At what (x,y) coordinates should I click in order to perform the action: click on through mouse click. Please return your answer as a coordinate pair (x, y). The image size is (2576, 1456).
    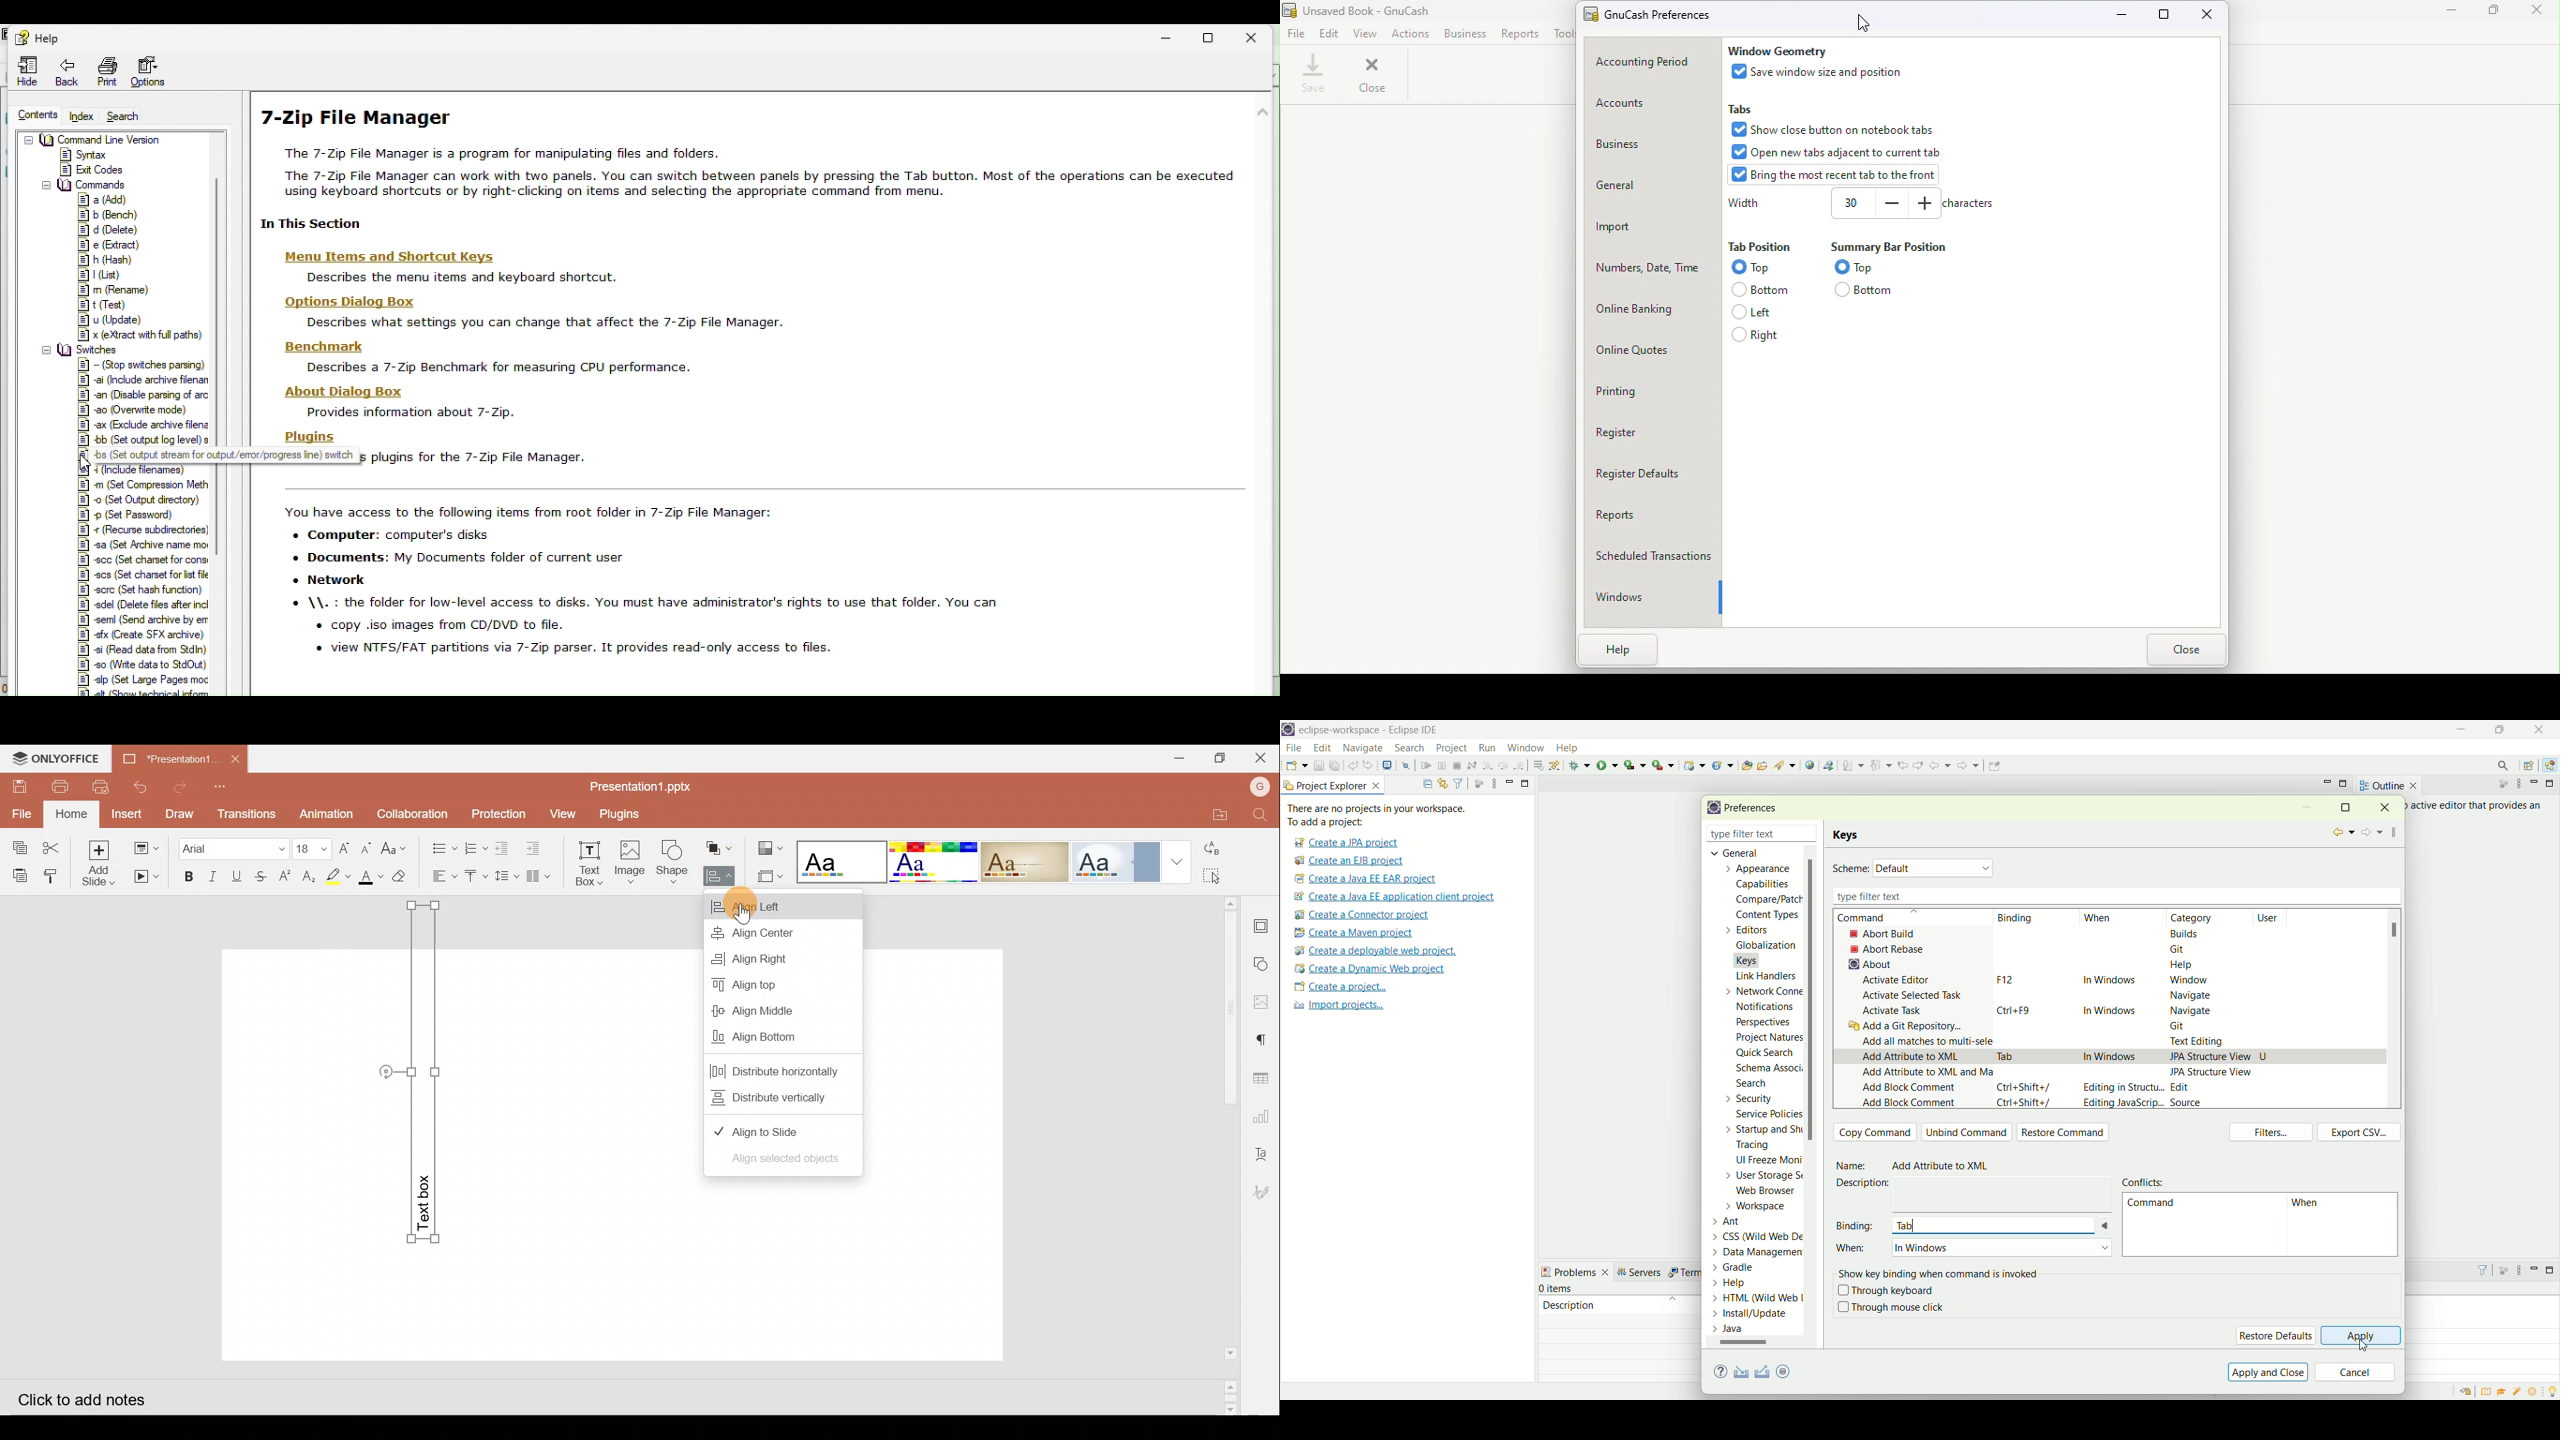
    Looking at the image, I should click on (1891, 1307).